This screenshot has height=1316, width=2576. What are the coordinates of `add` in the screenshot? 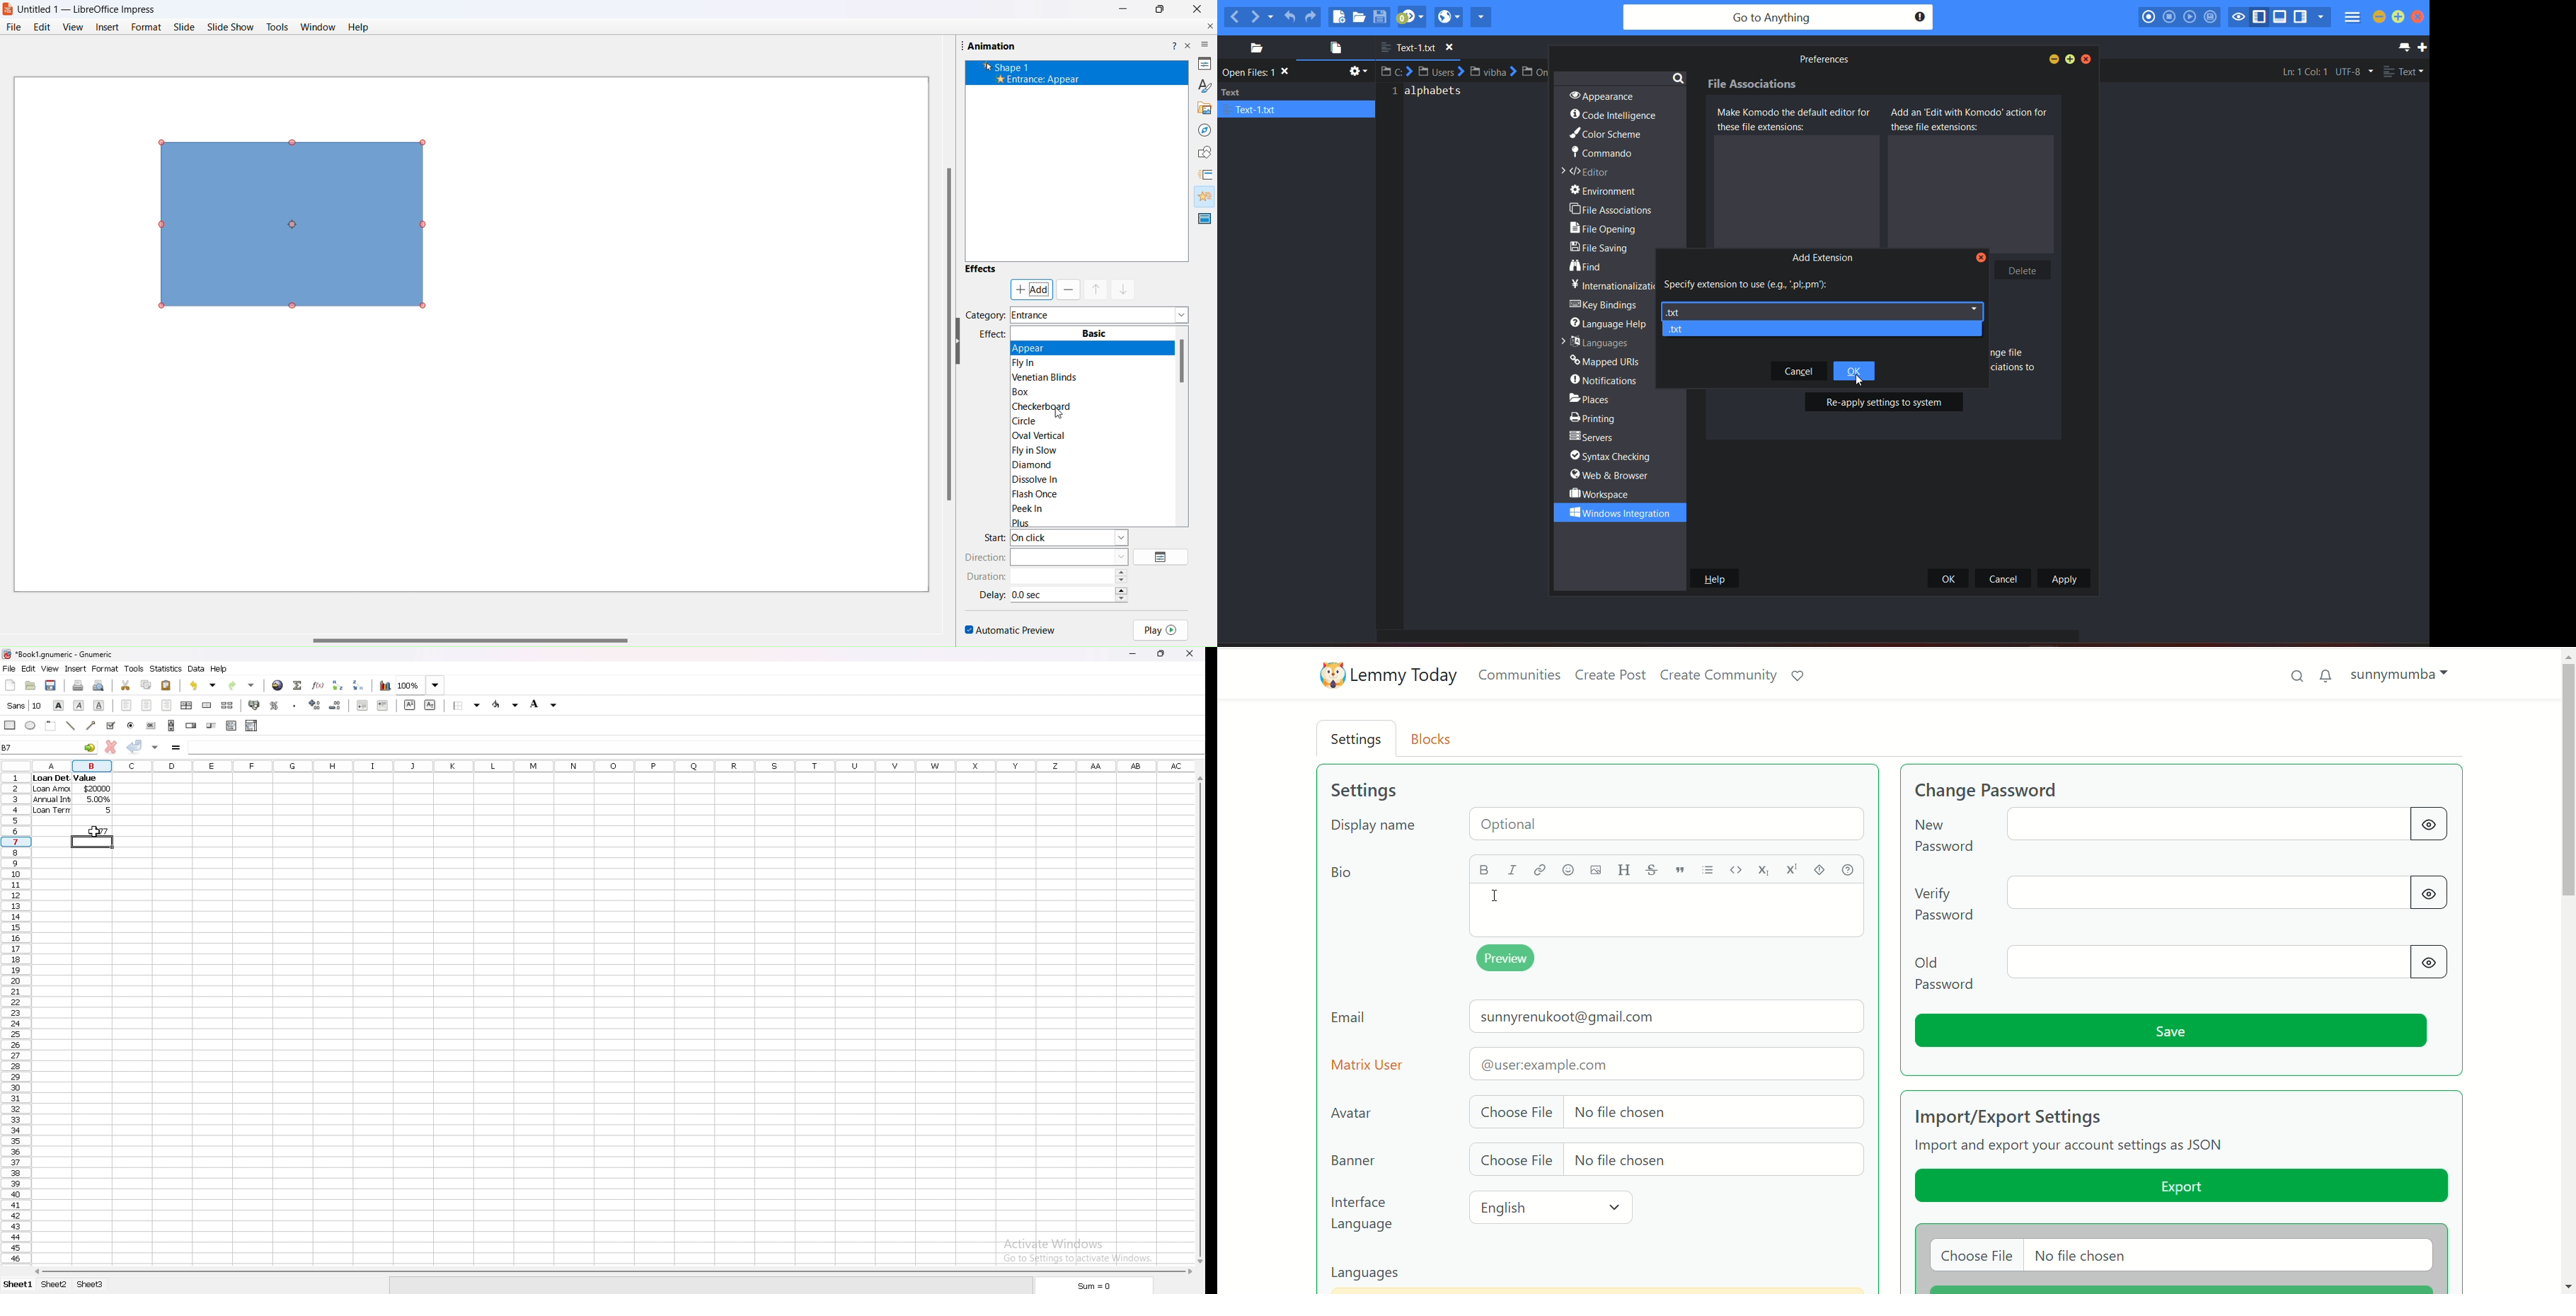 It's located at (1032, 290).